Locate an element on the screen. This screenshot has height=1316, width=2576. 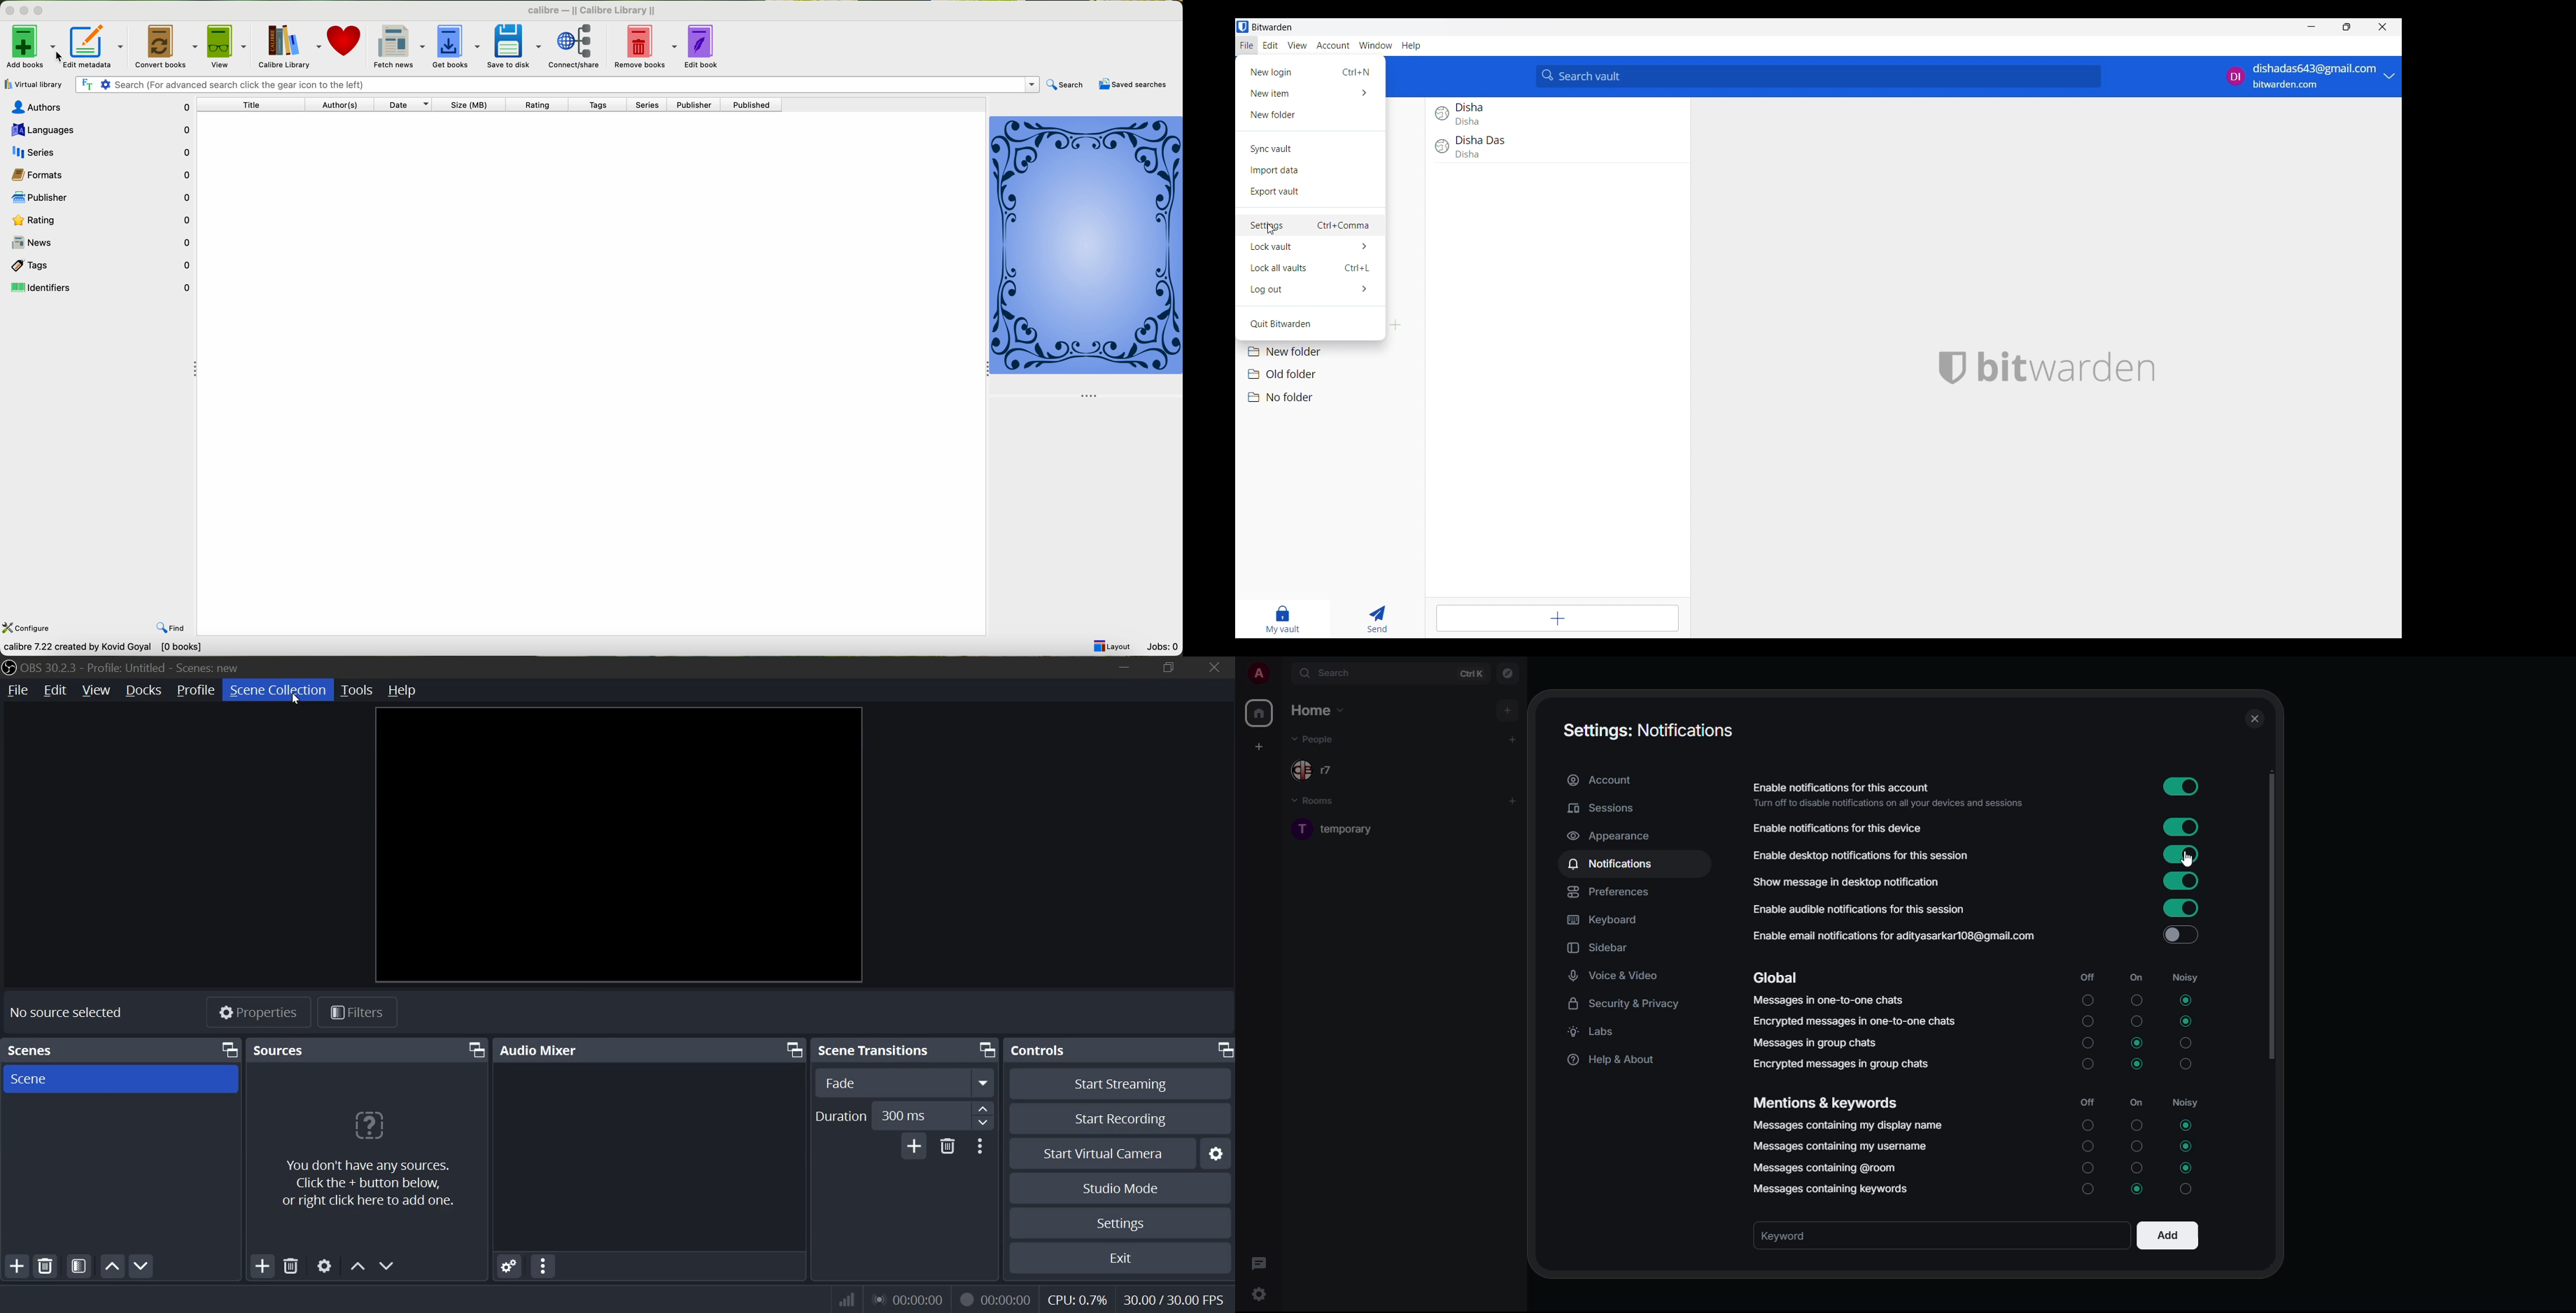
up is located at coordinates (356, 1264).